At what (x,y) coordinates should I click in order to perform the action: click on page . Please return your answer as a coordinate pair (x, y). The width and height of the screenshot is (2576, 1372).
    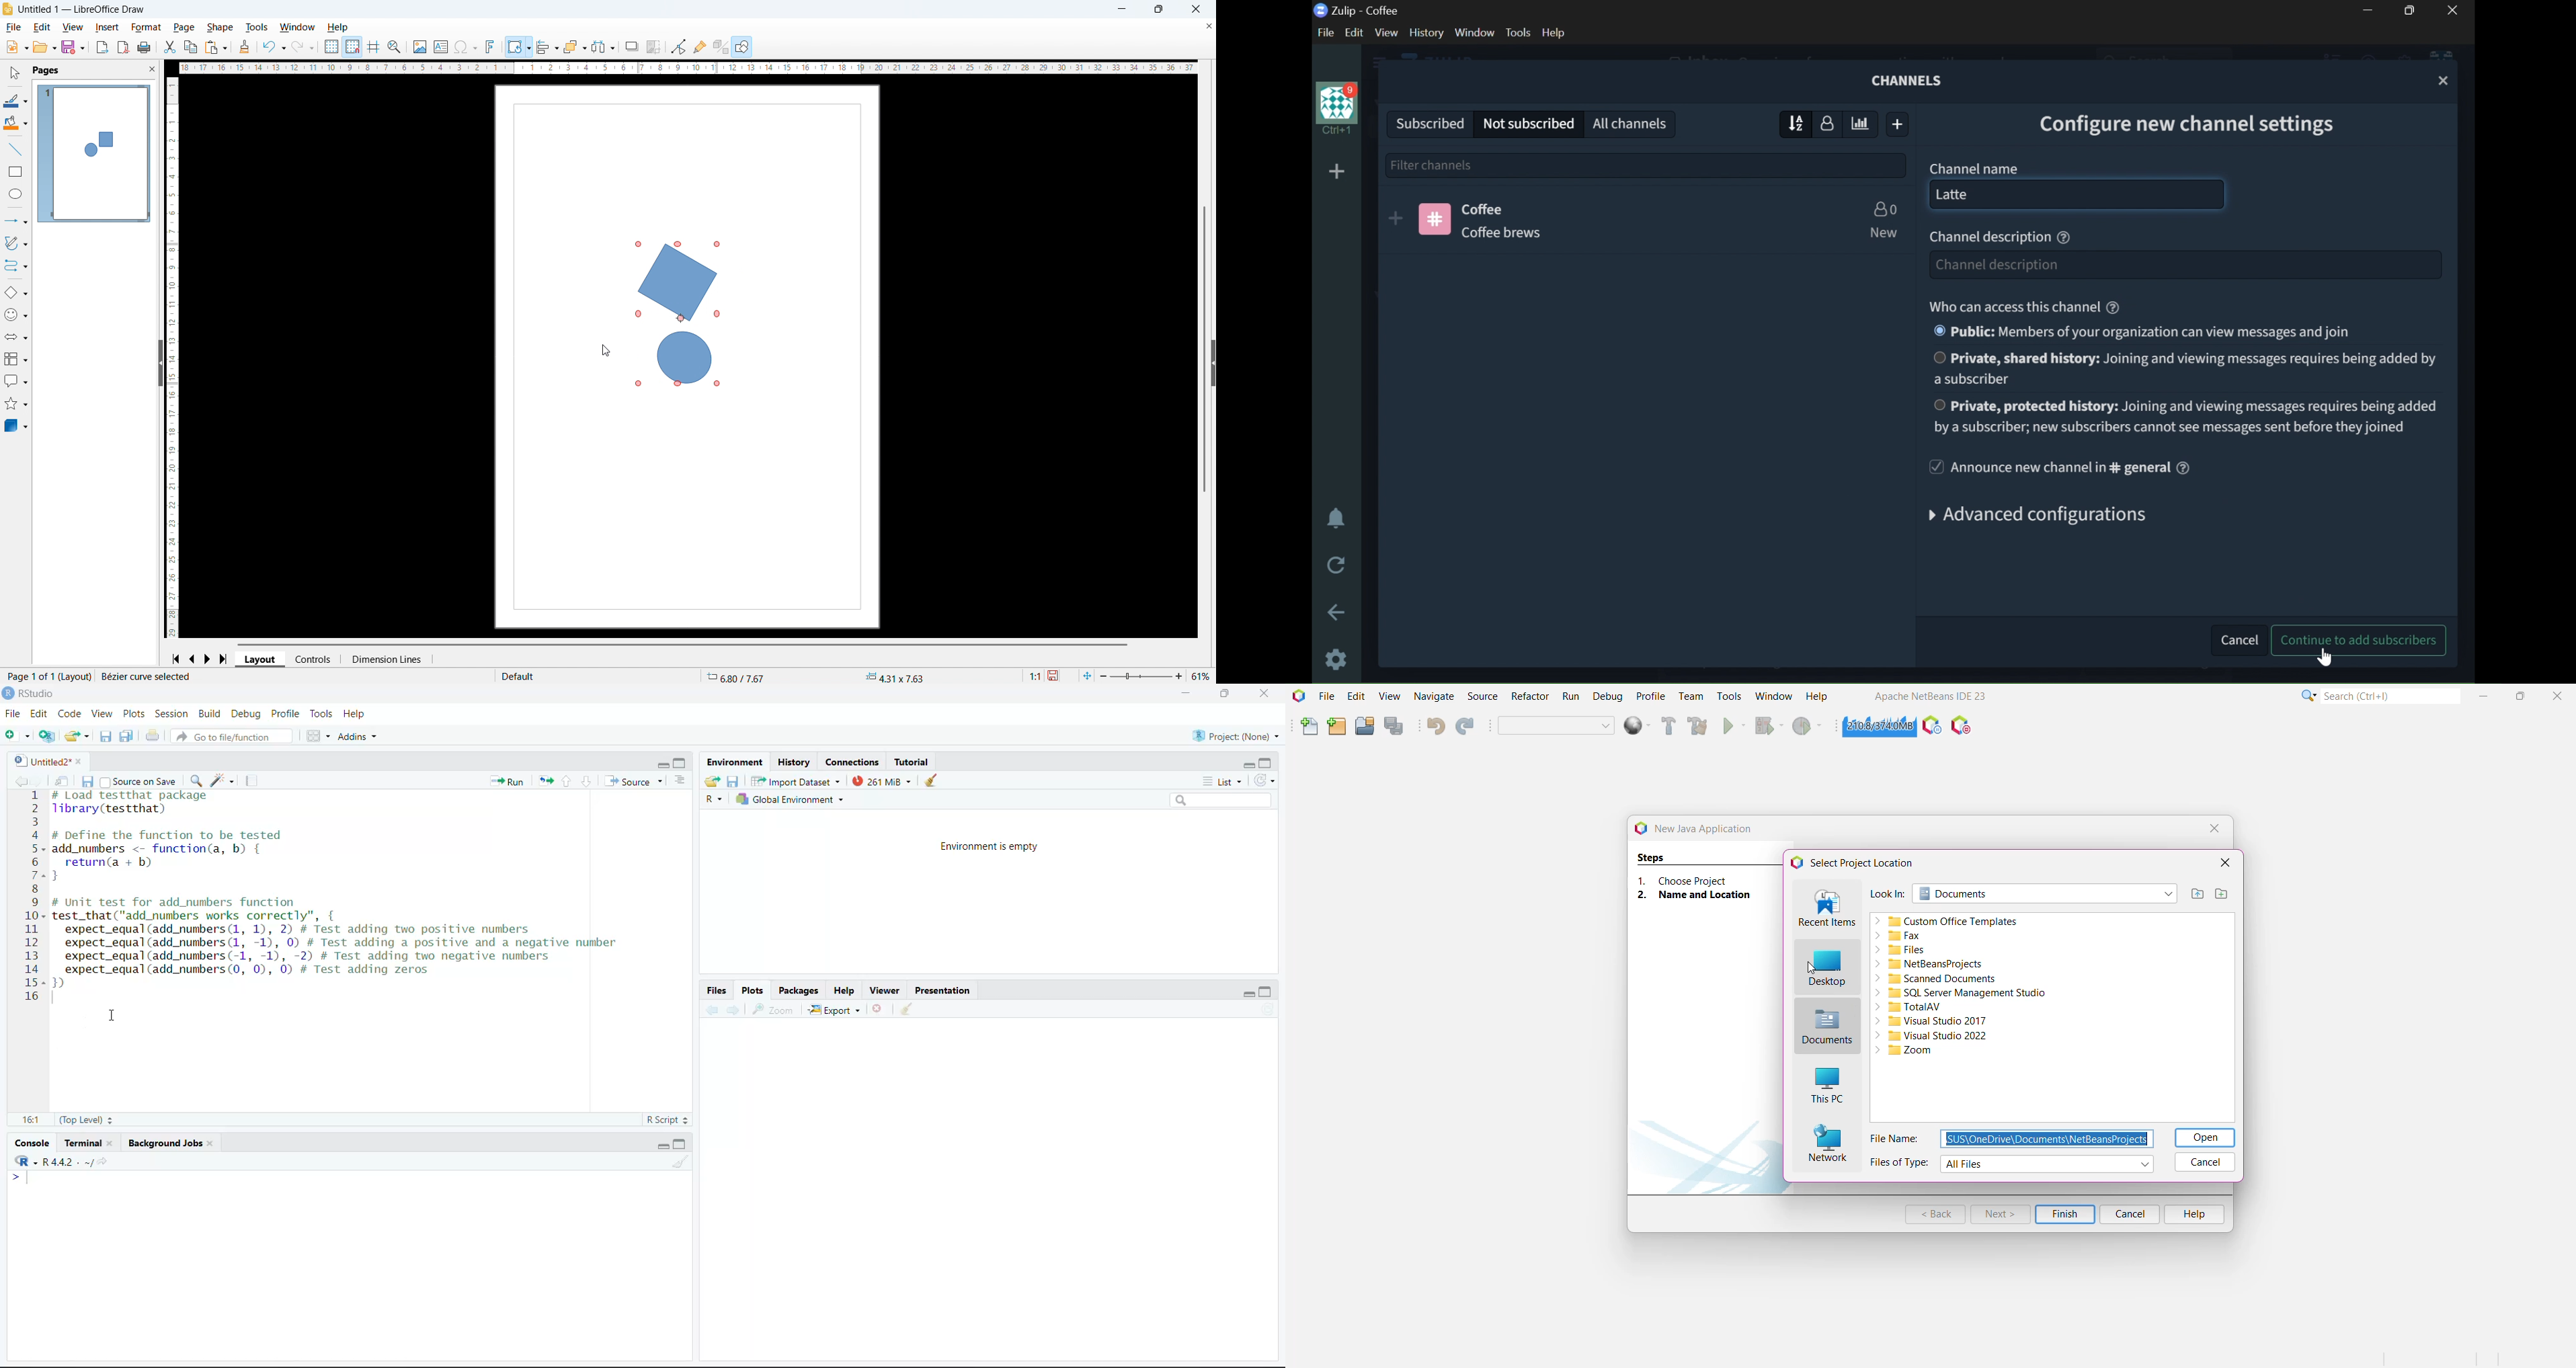
    Looking at the image, I should click on (184, 27).